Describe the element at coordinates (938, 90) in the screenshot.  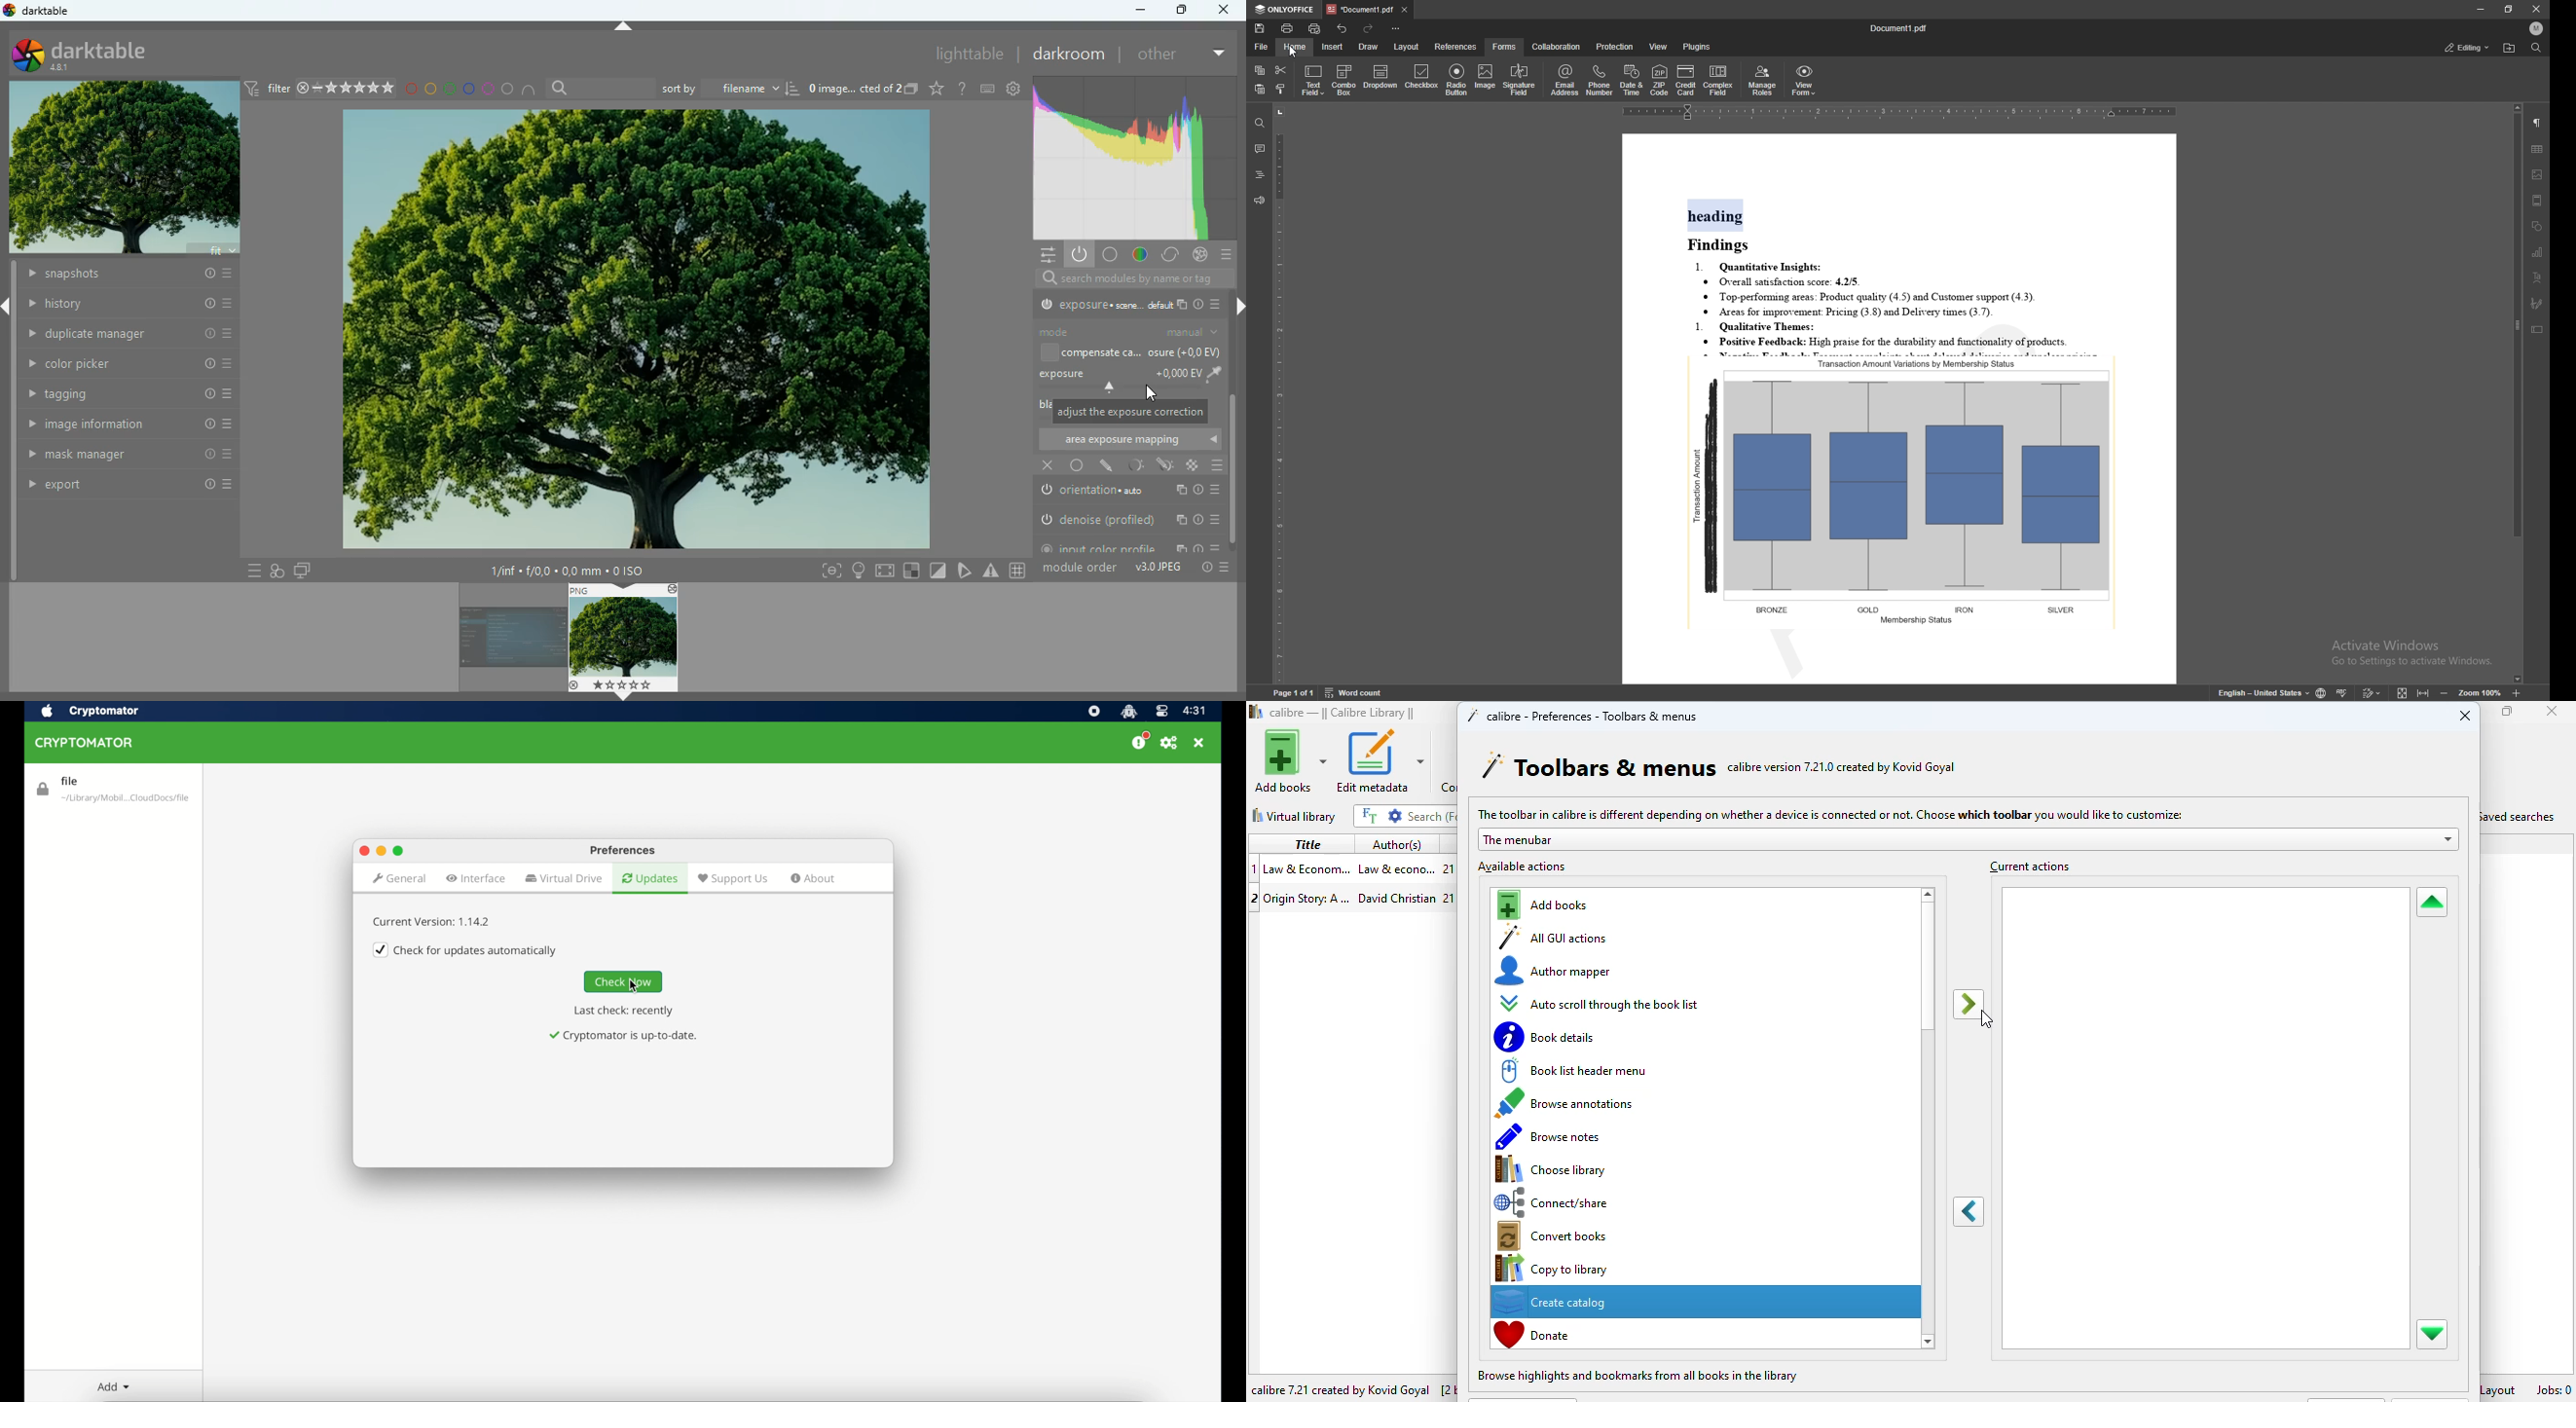
I see `favourite` at that location.